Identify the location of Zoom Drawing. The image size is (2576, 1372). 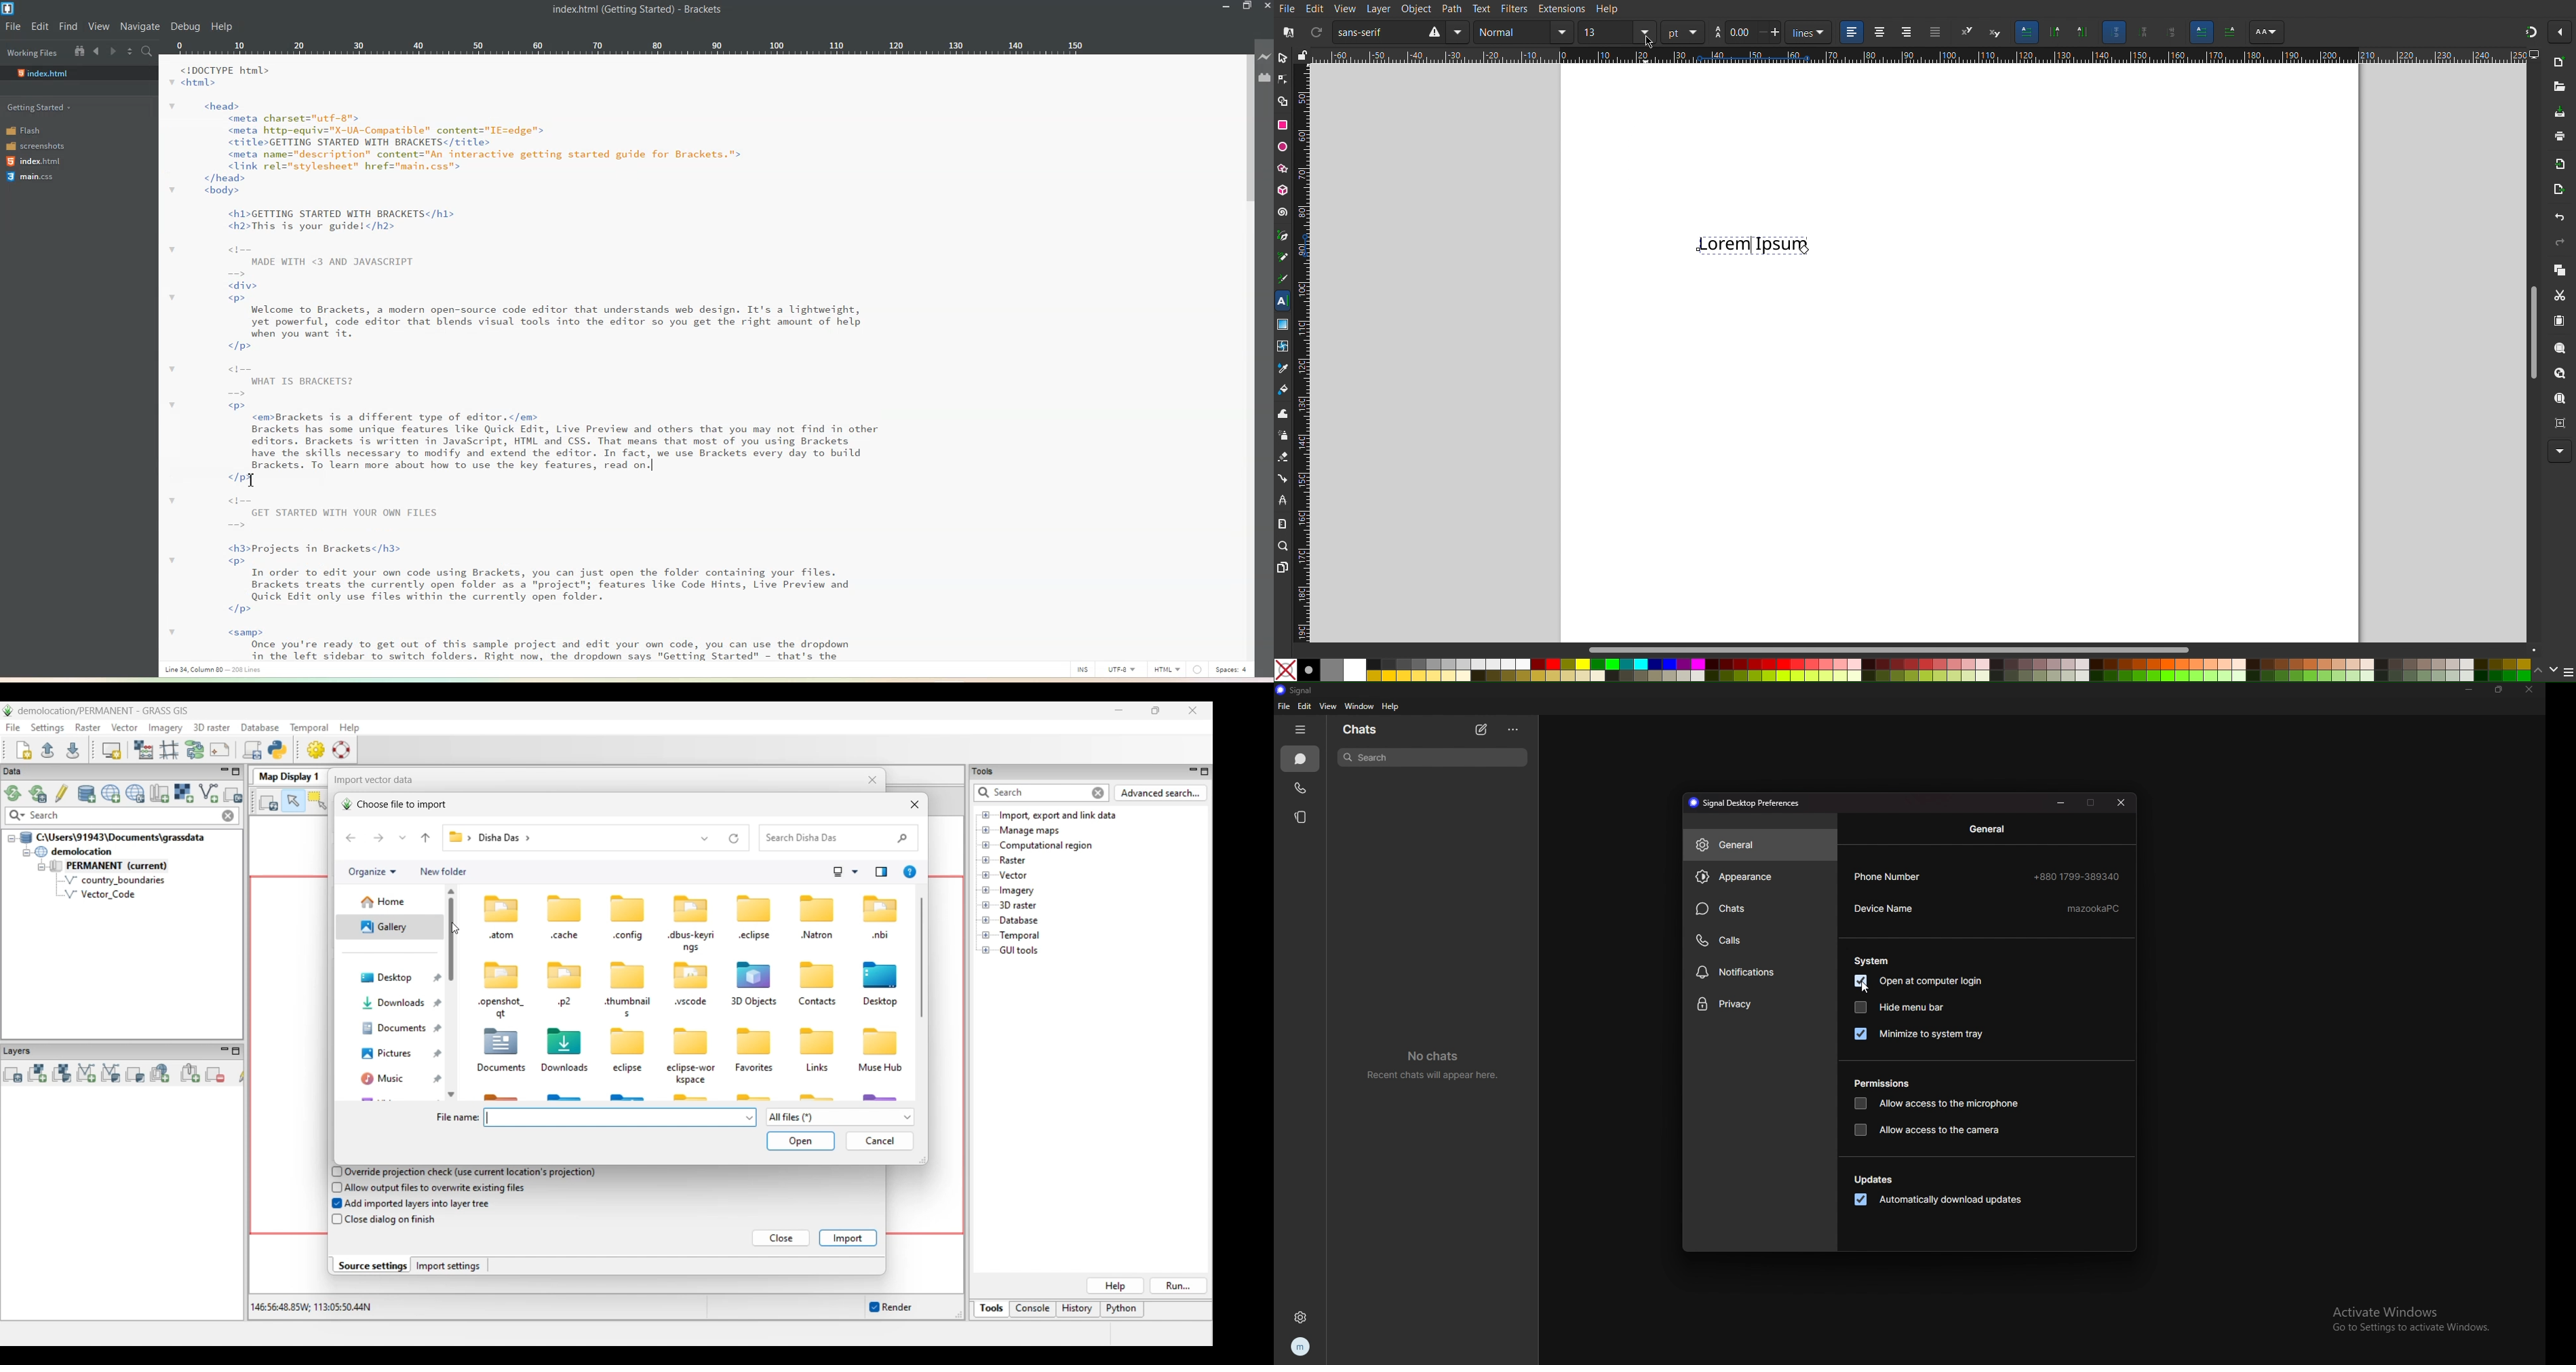
(2560, 373).